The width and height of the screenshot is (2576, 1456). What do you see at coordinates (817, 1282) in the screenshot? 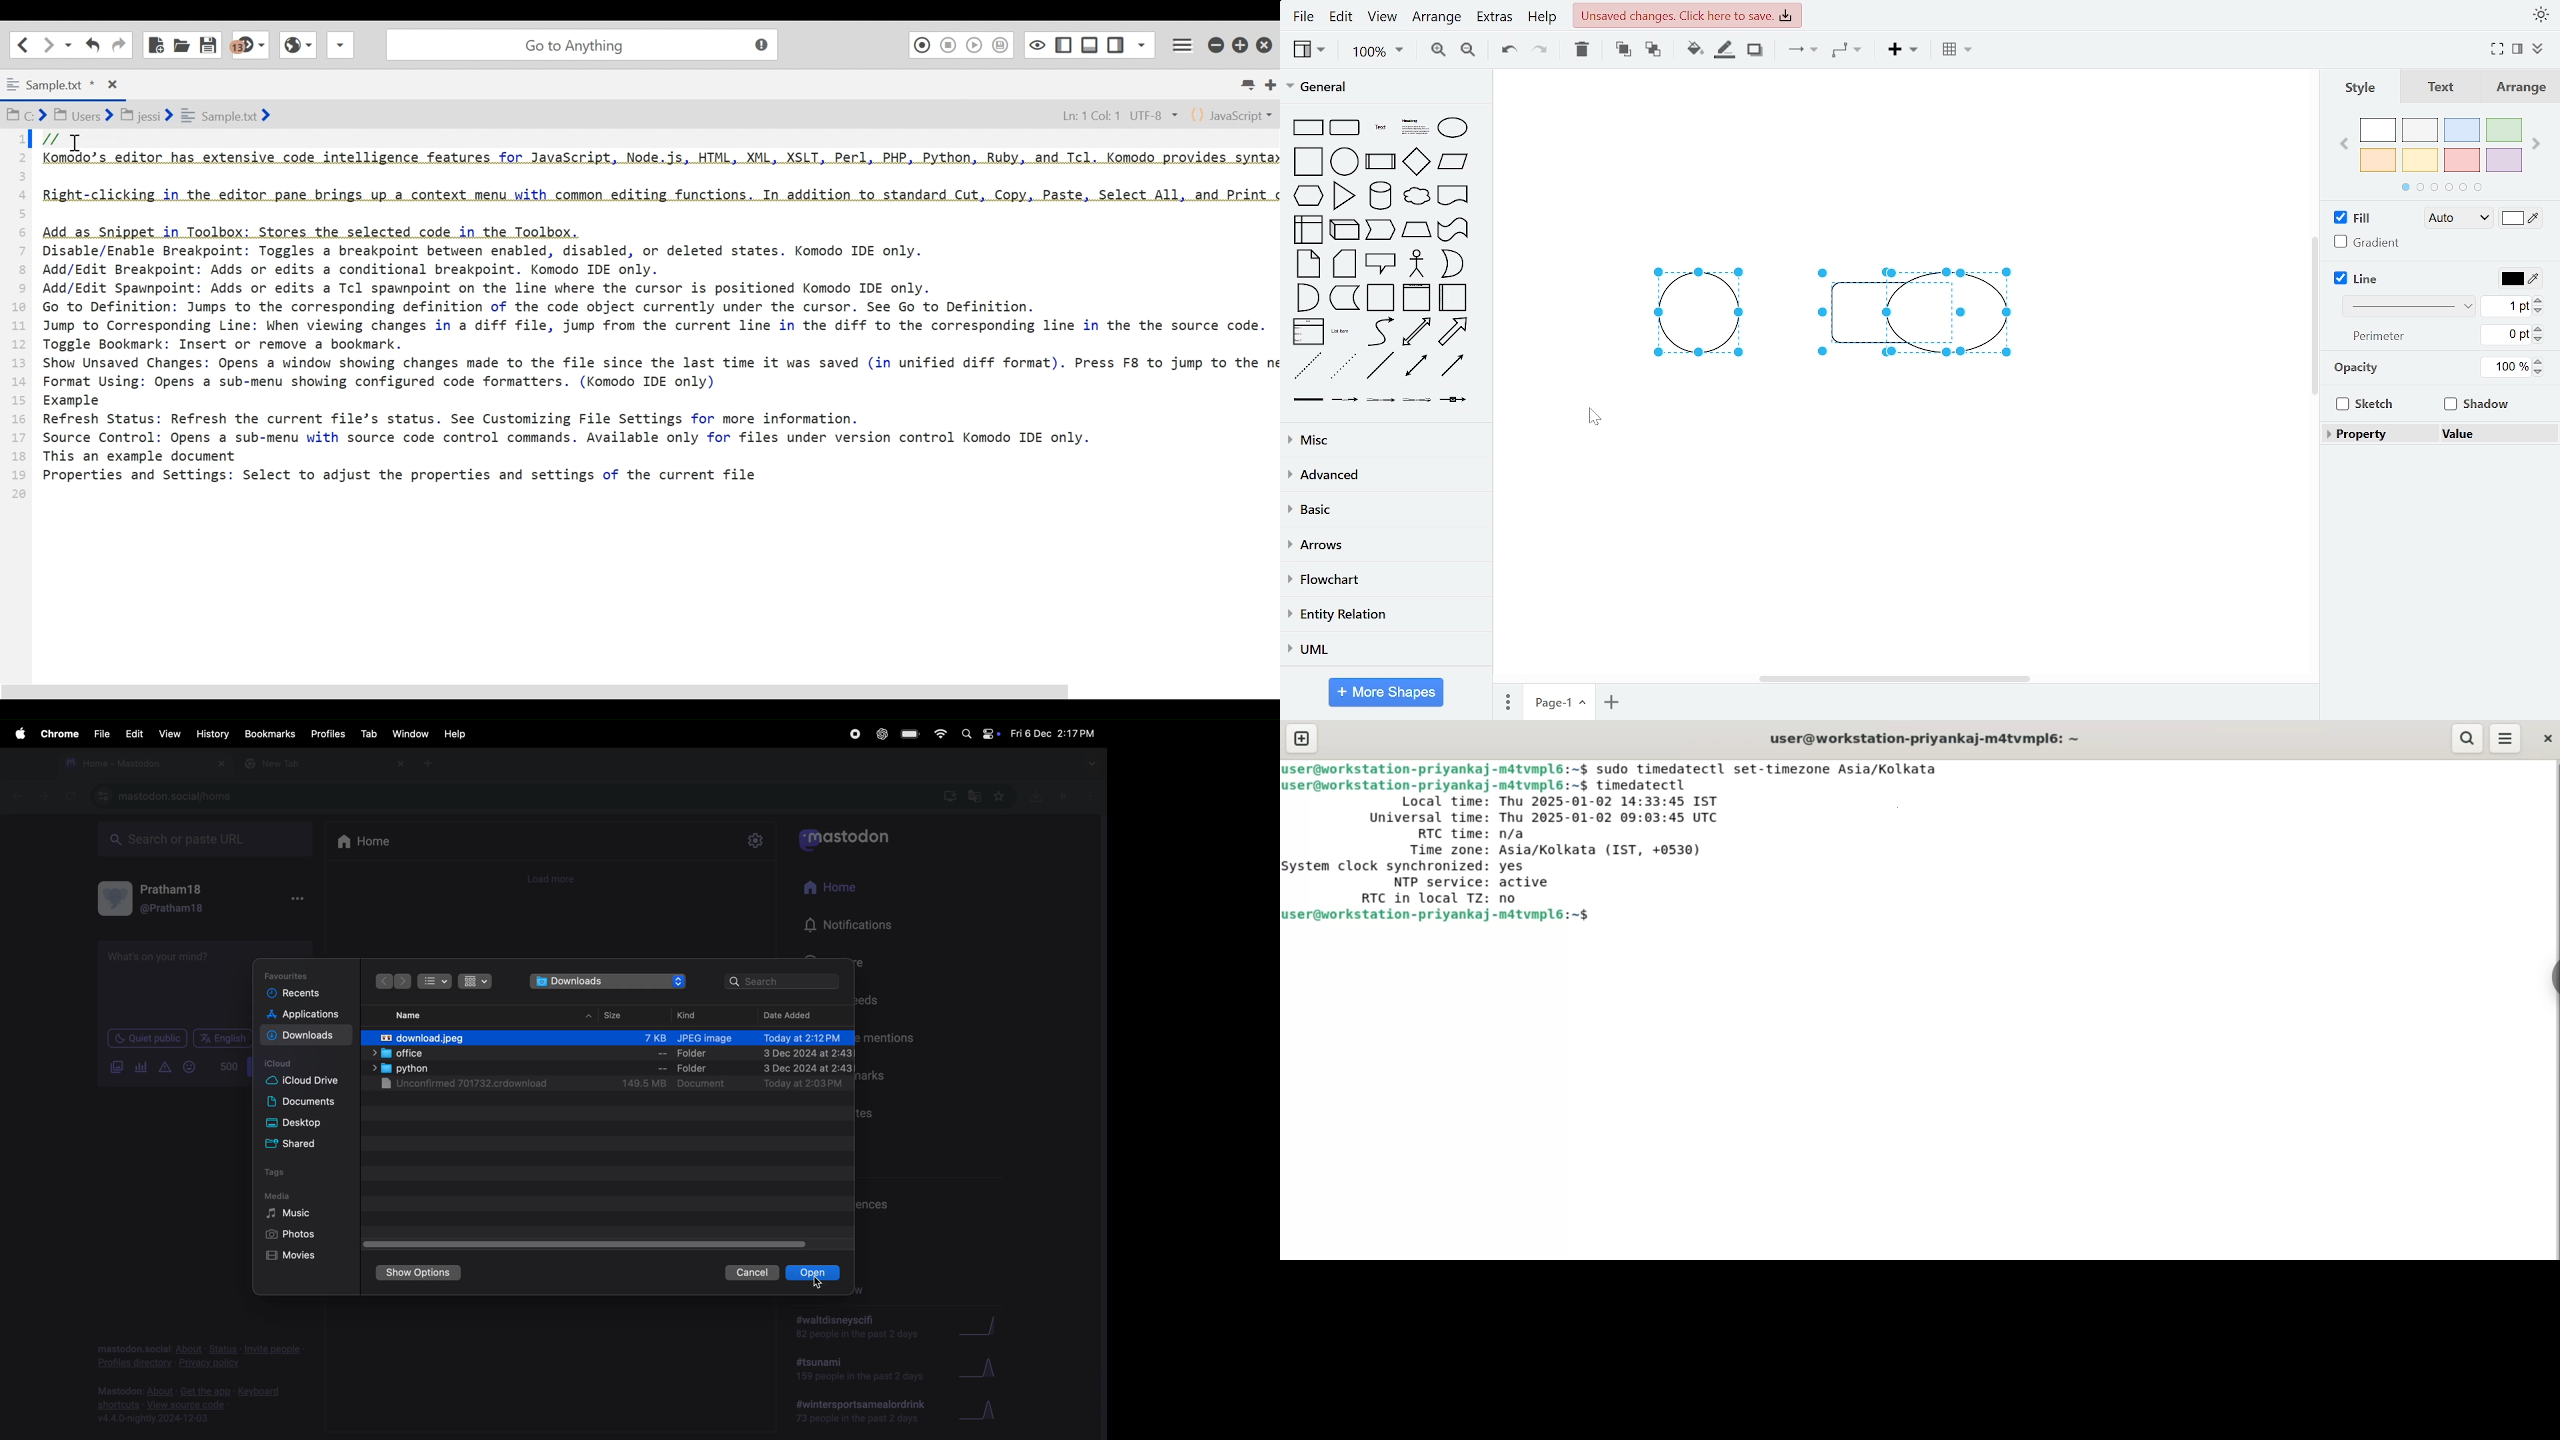
I see `cursor` at bounding box center [817, 1282].